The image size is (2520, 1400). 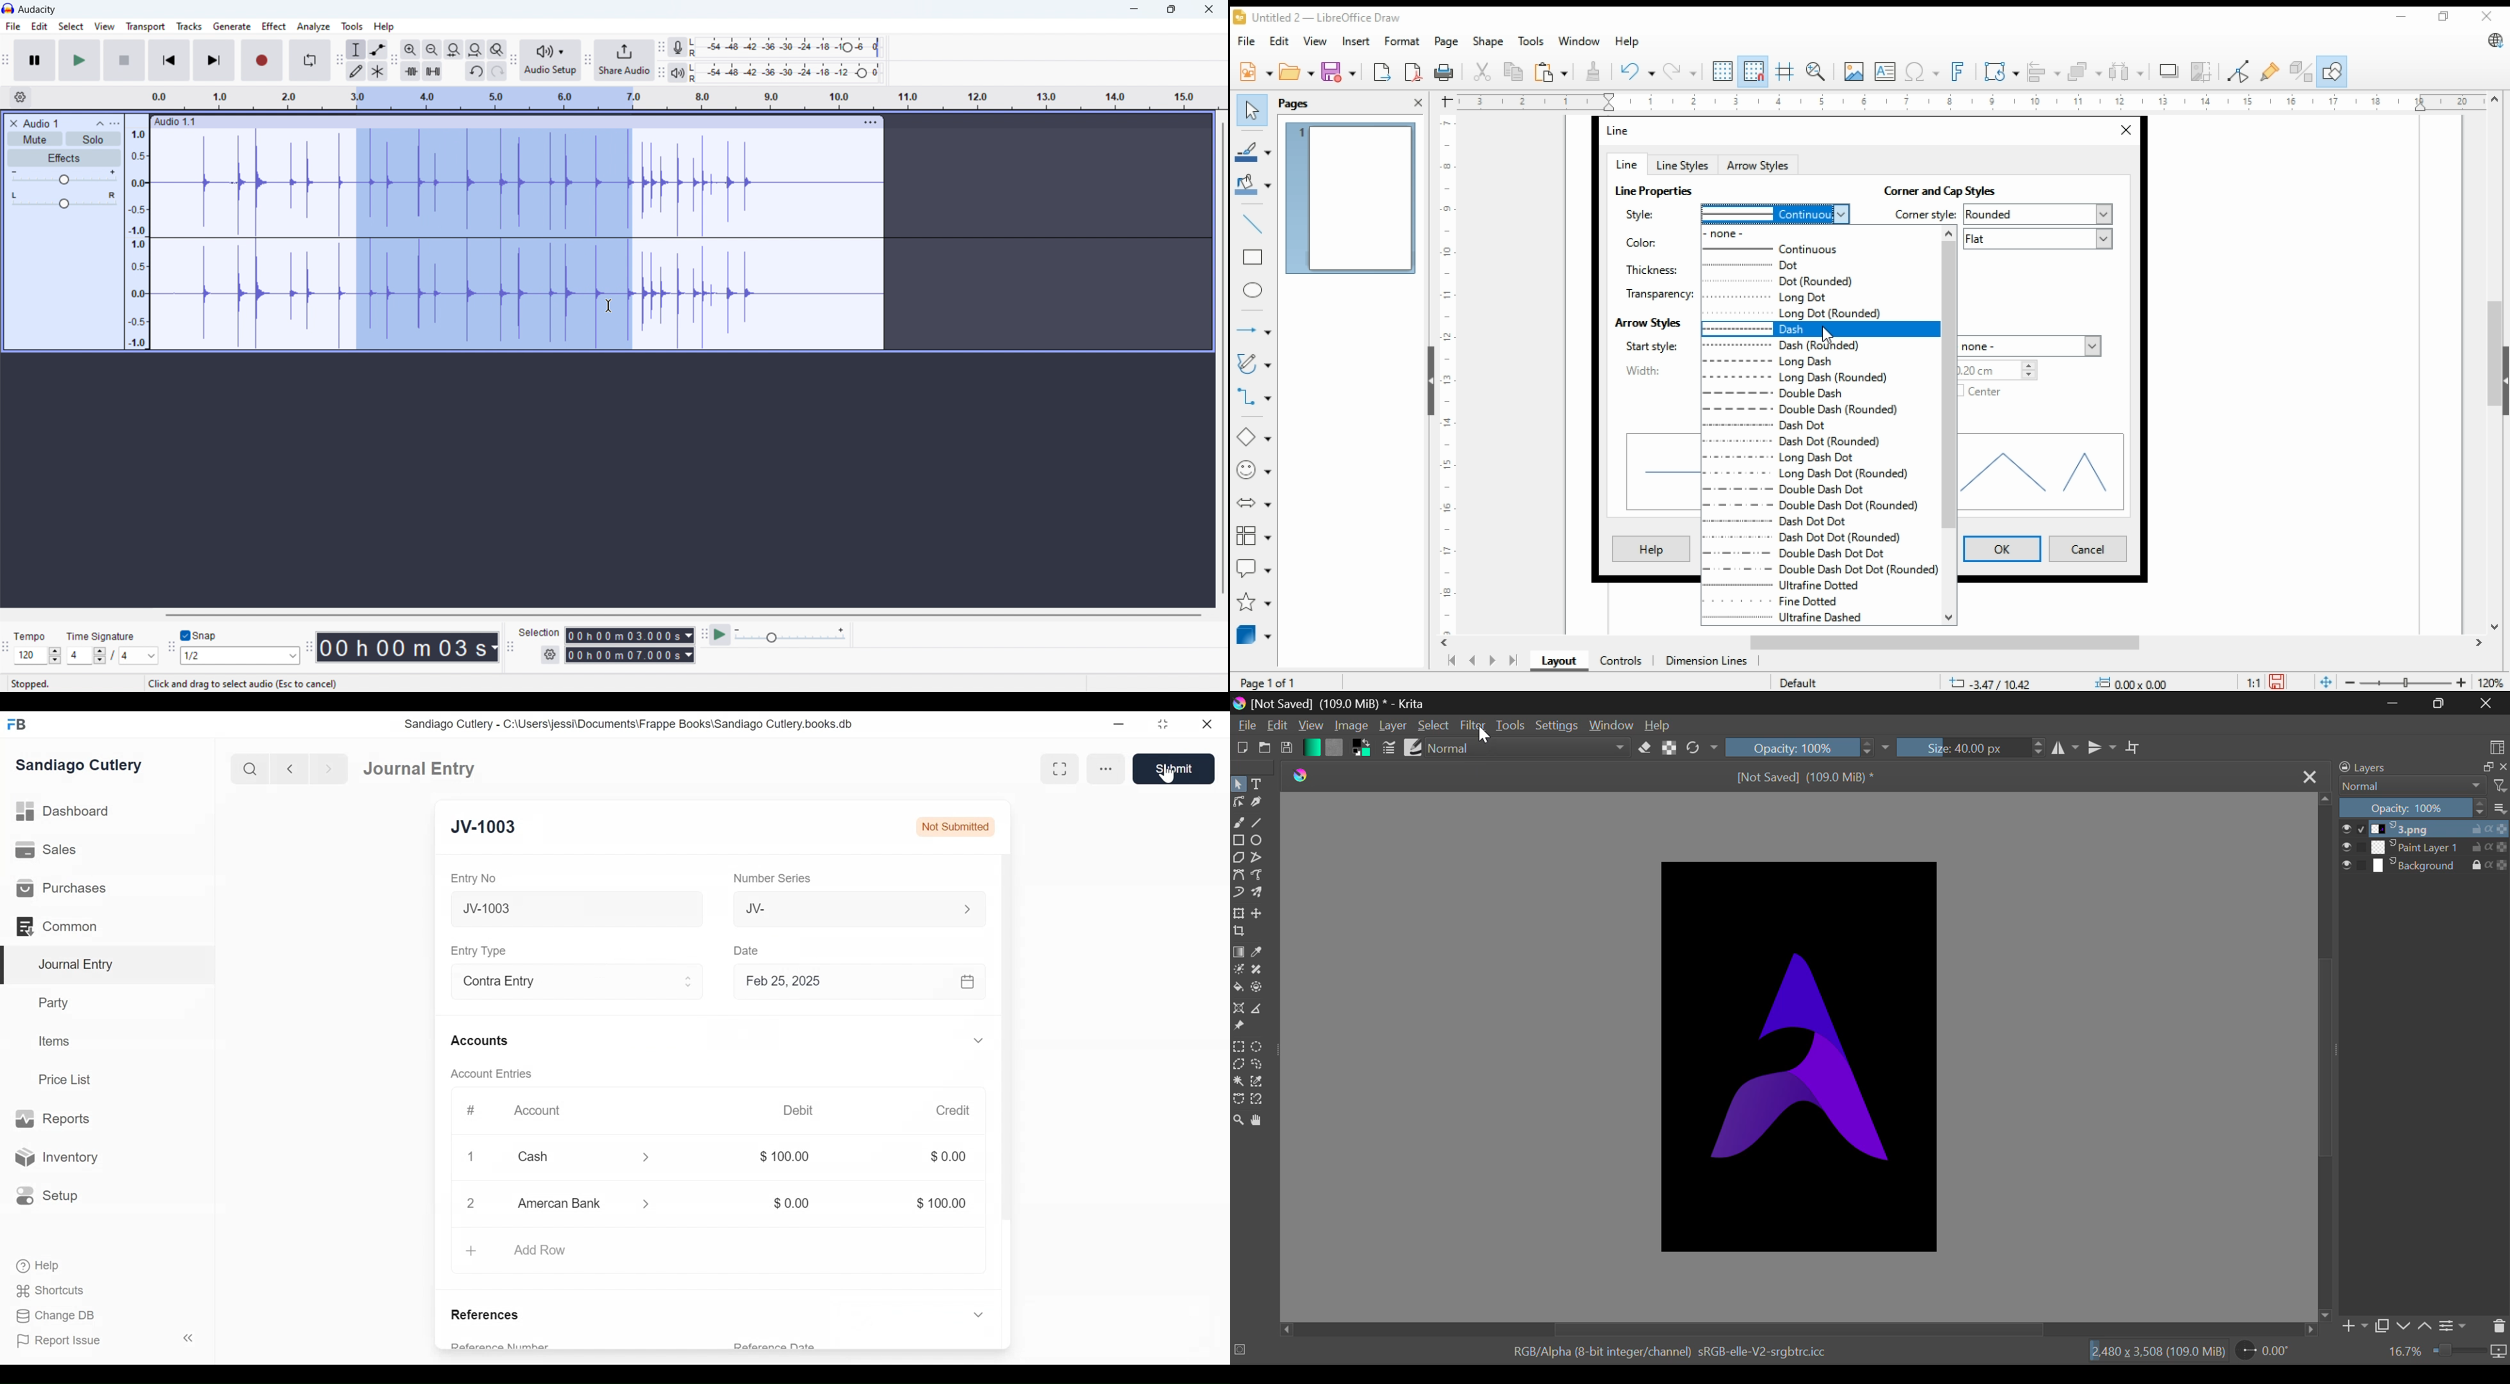 What do you see at coordinates (1255, 469) in the screenshot?
I see `symbol shapes` at bounding box center [1255, 469].